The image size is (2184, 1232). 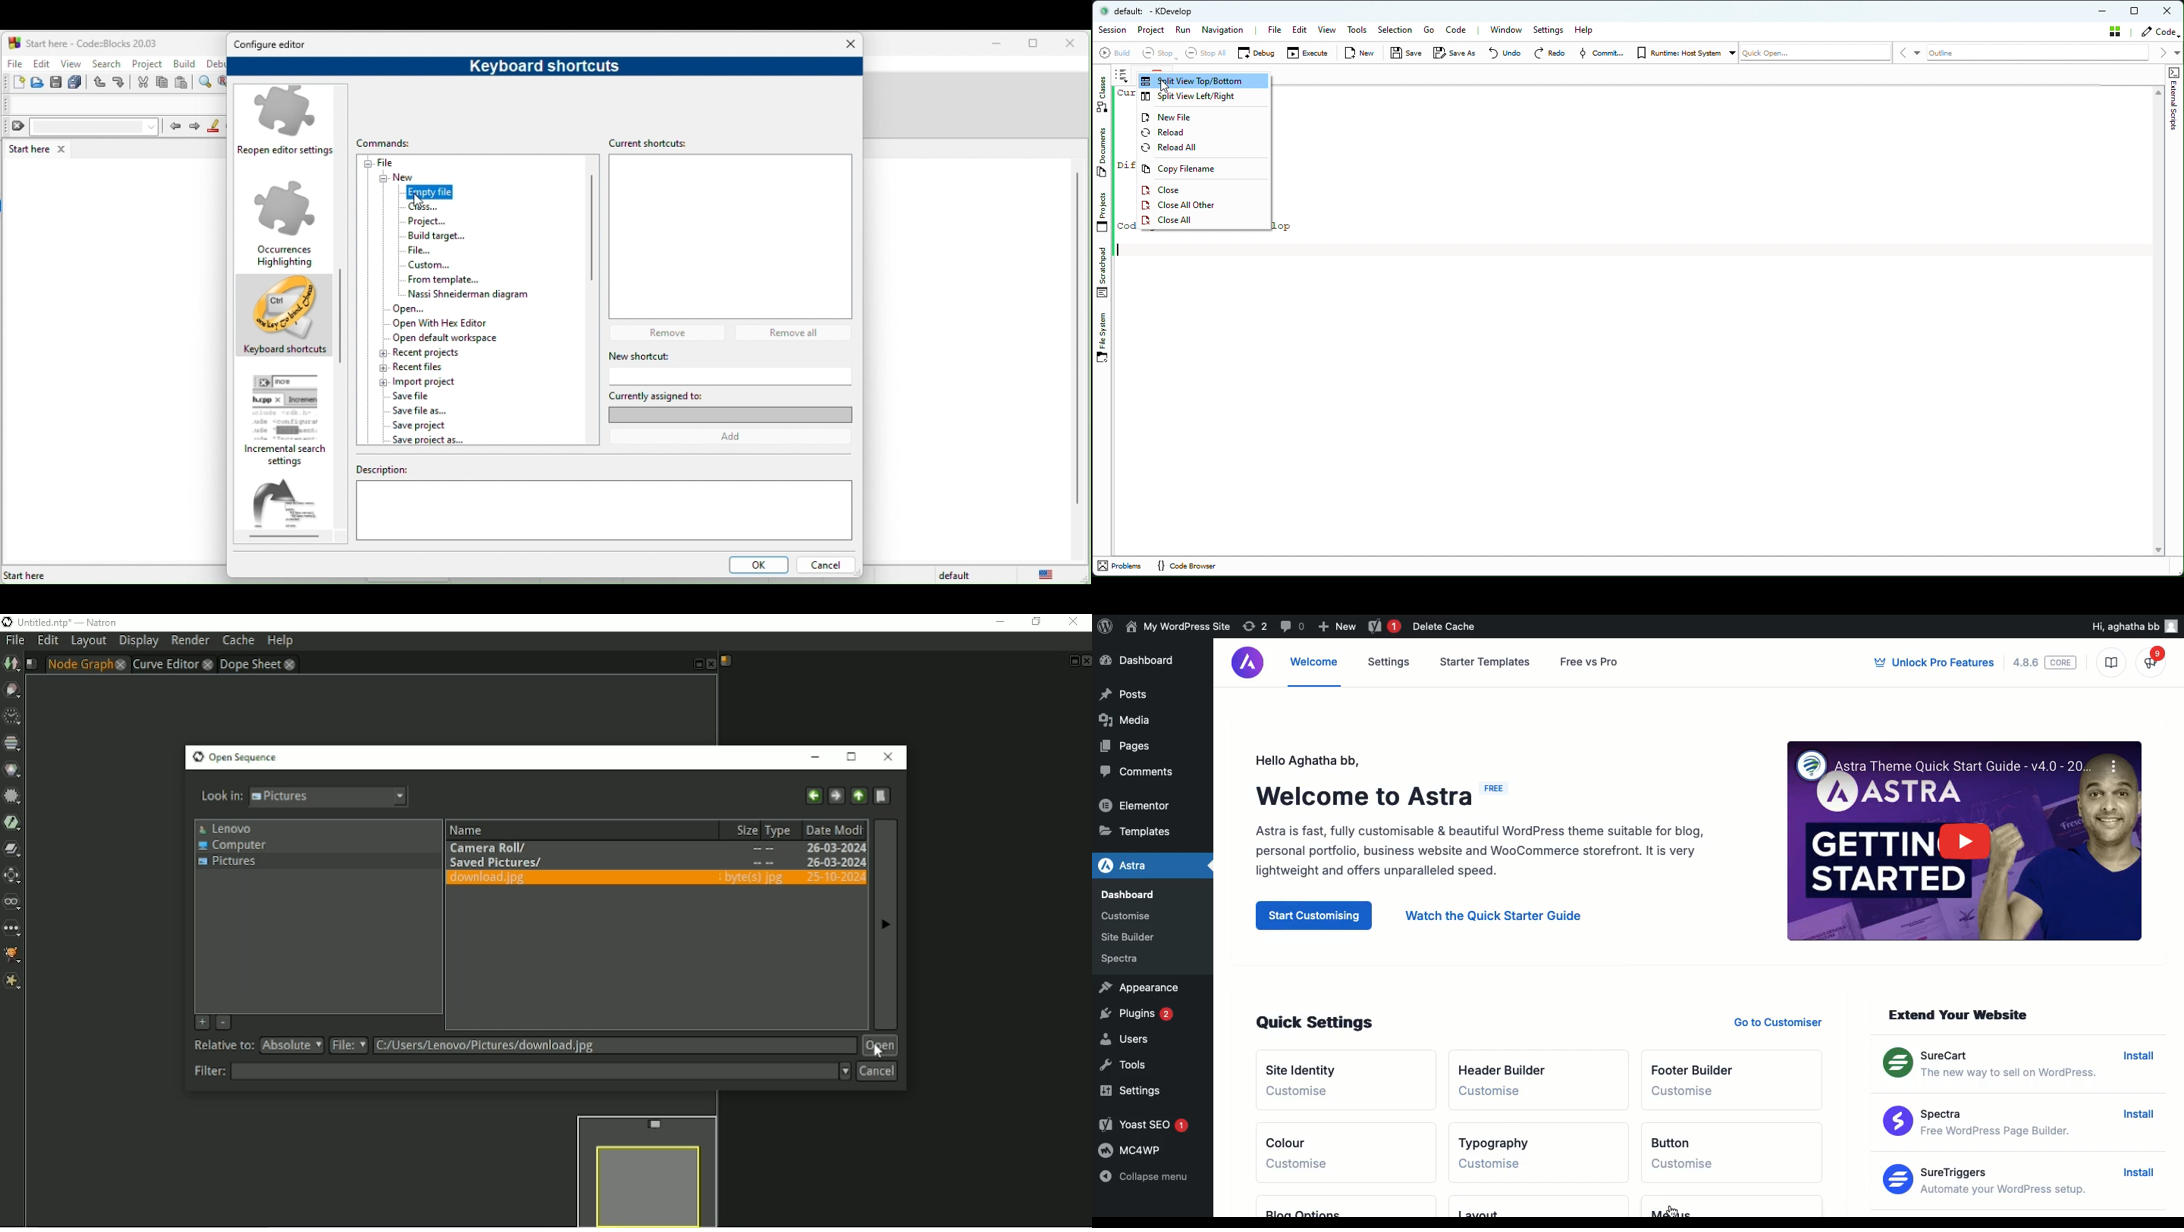 What do you see at coordinates (1498, 1207) in the screenshot?
I see `Layout` at bounding box center [1498, 1207].